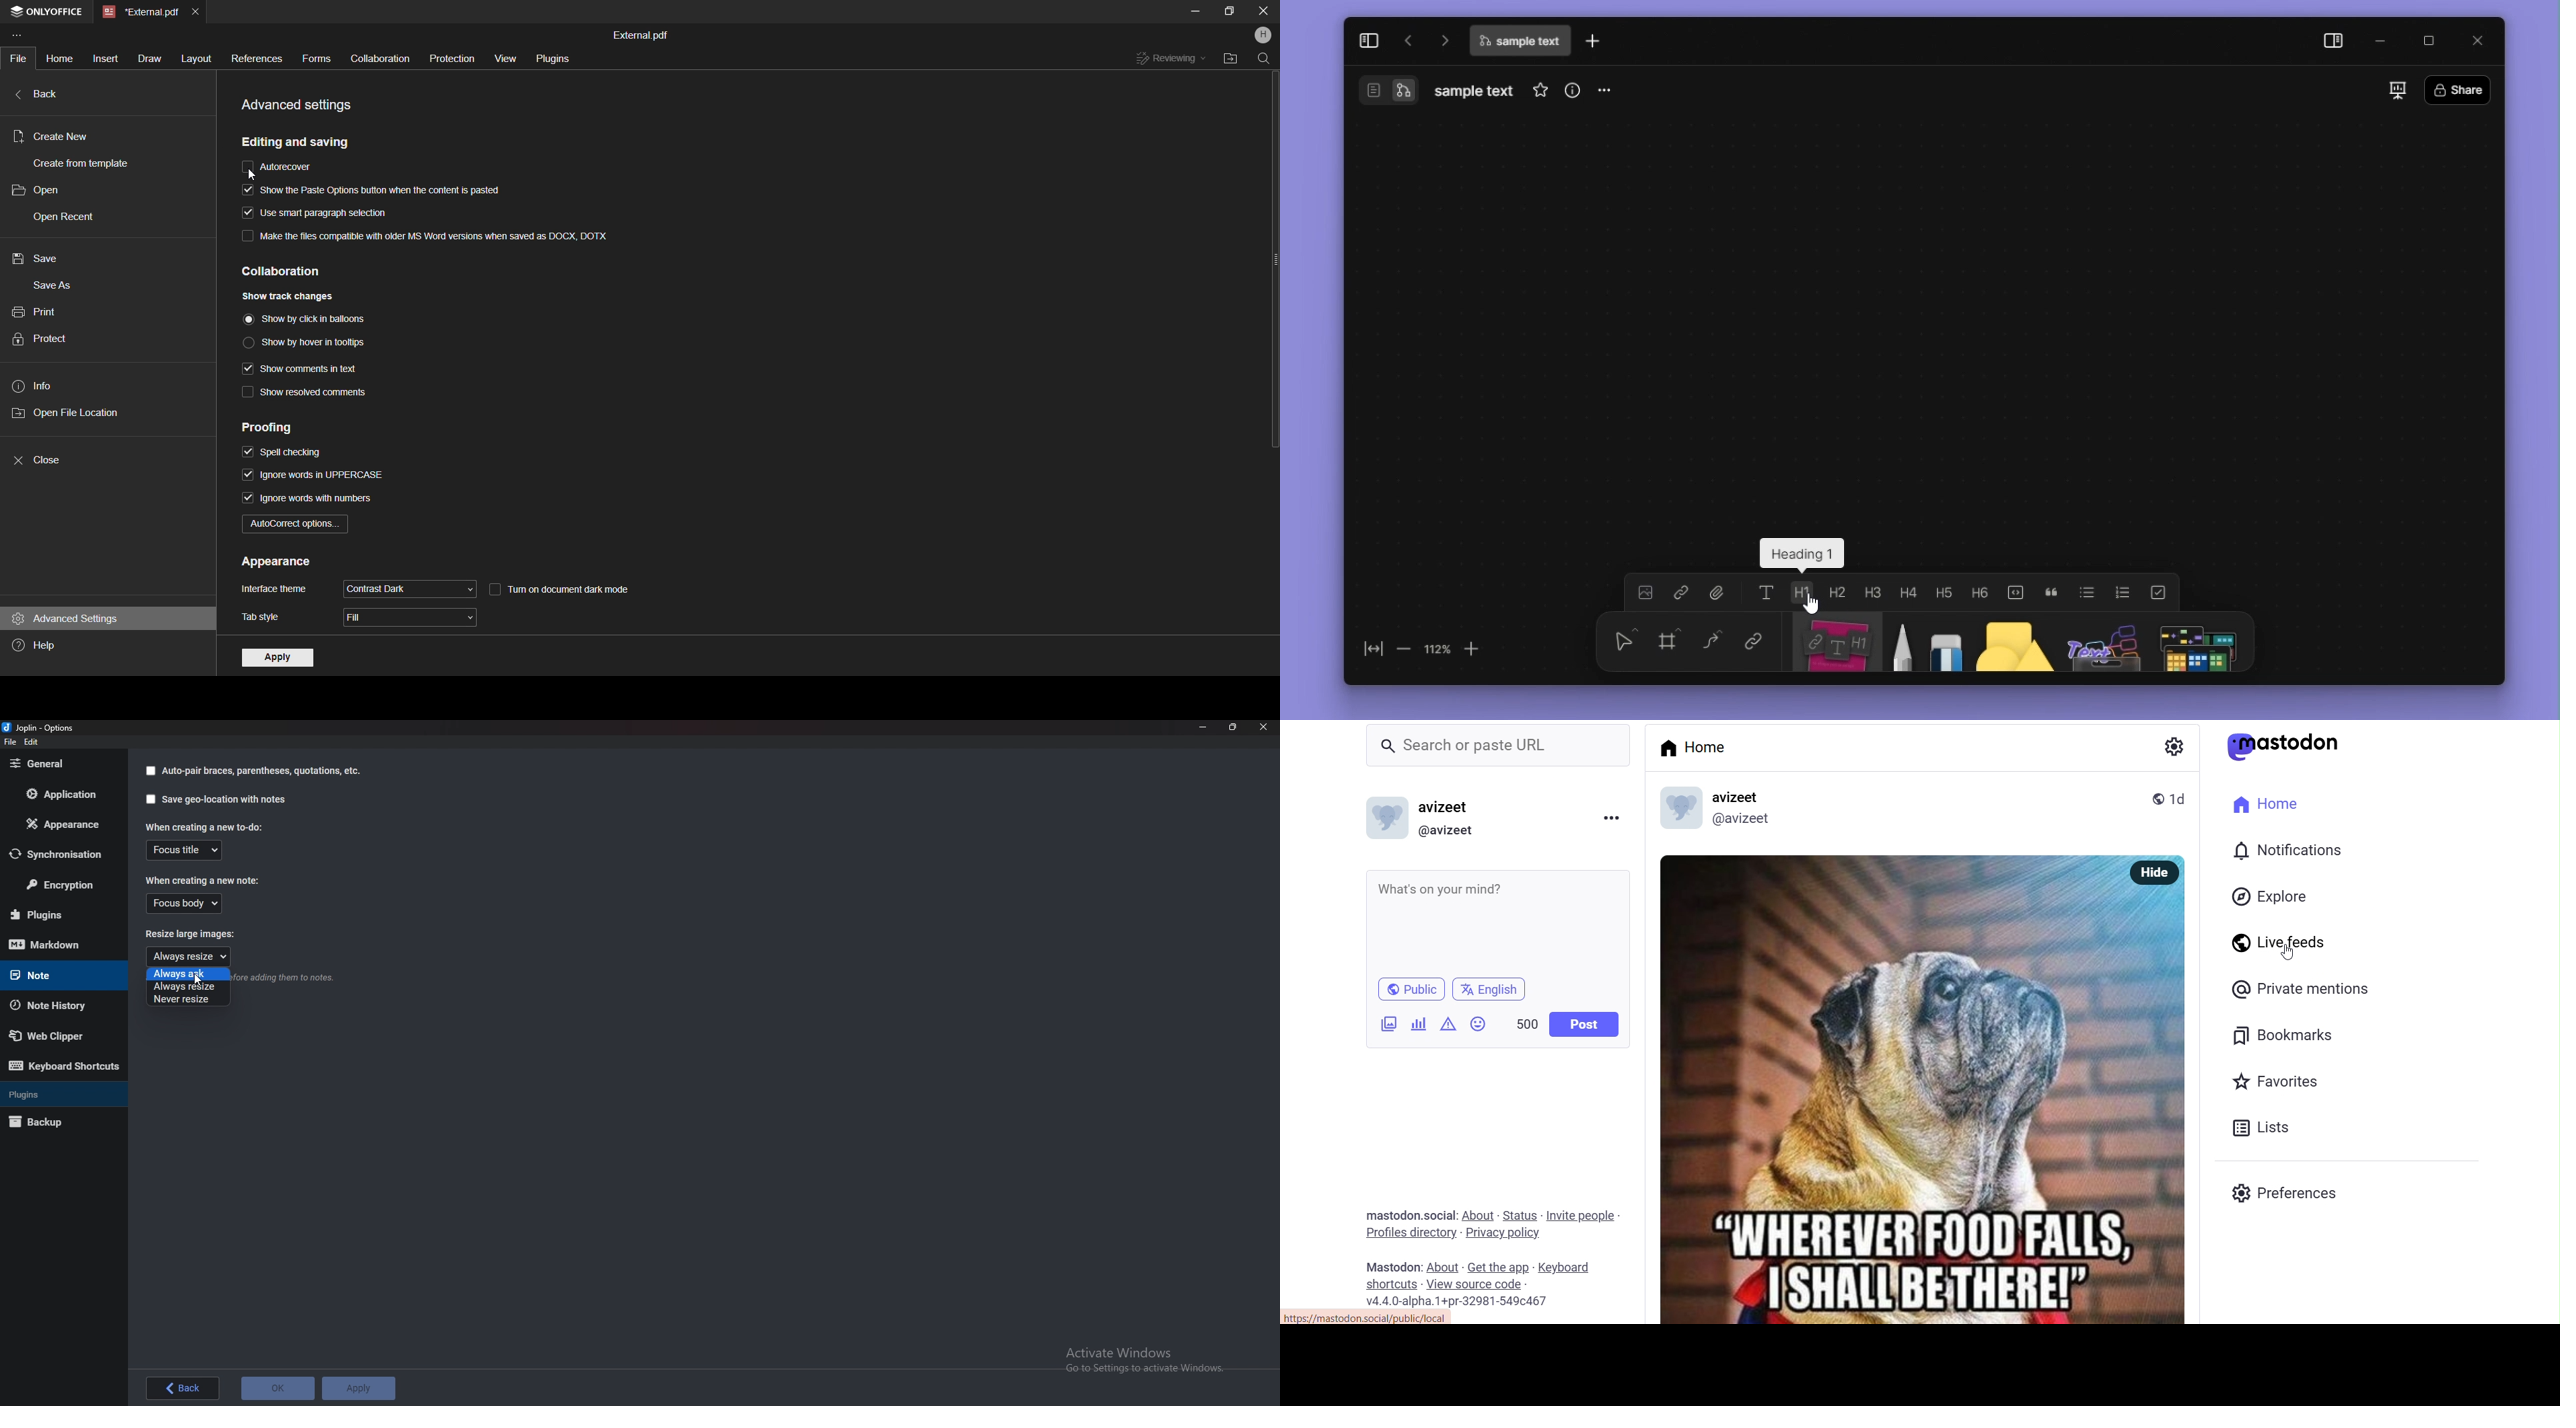  I want to click on edit, so click(31, 742).